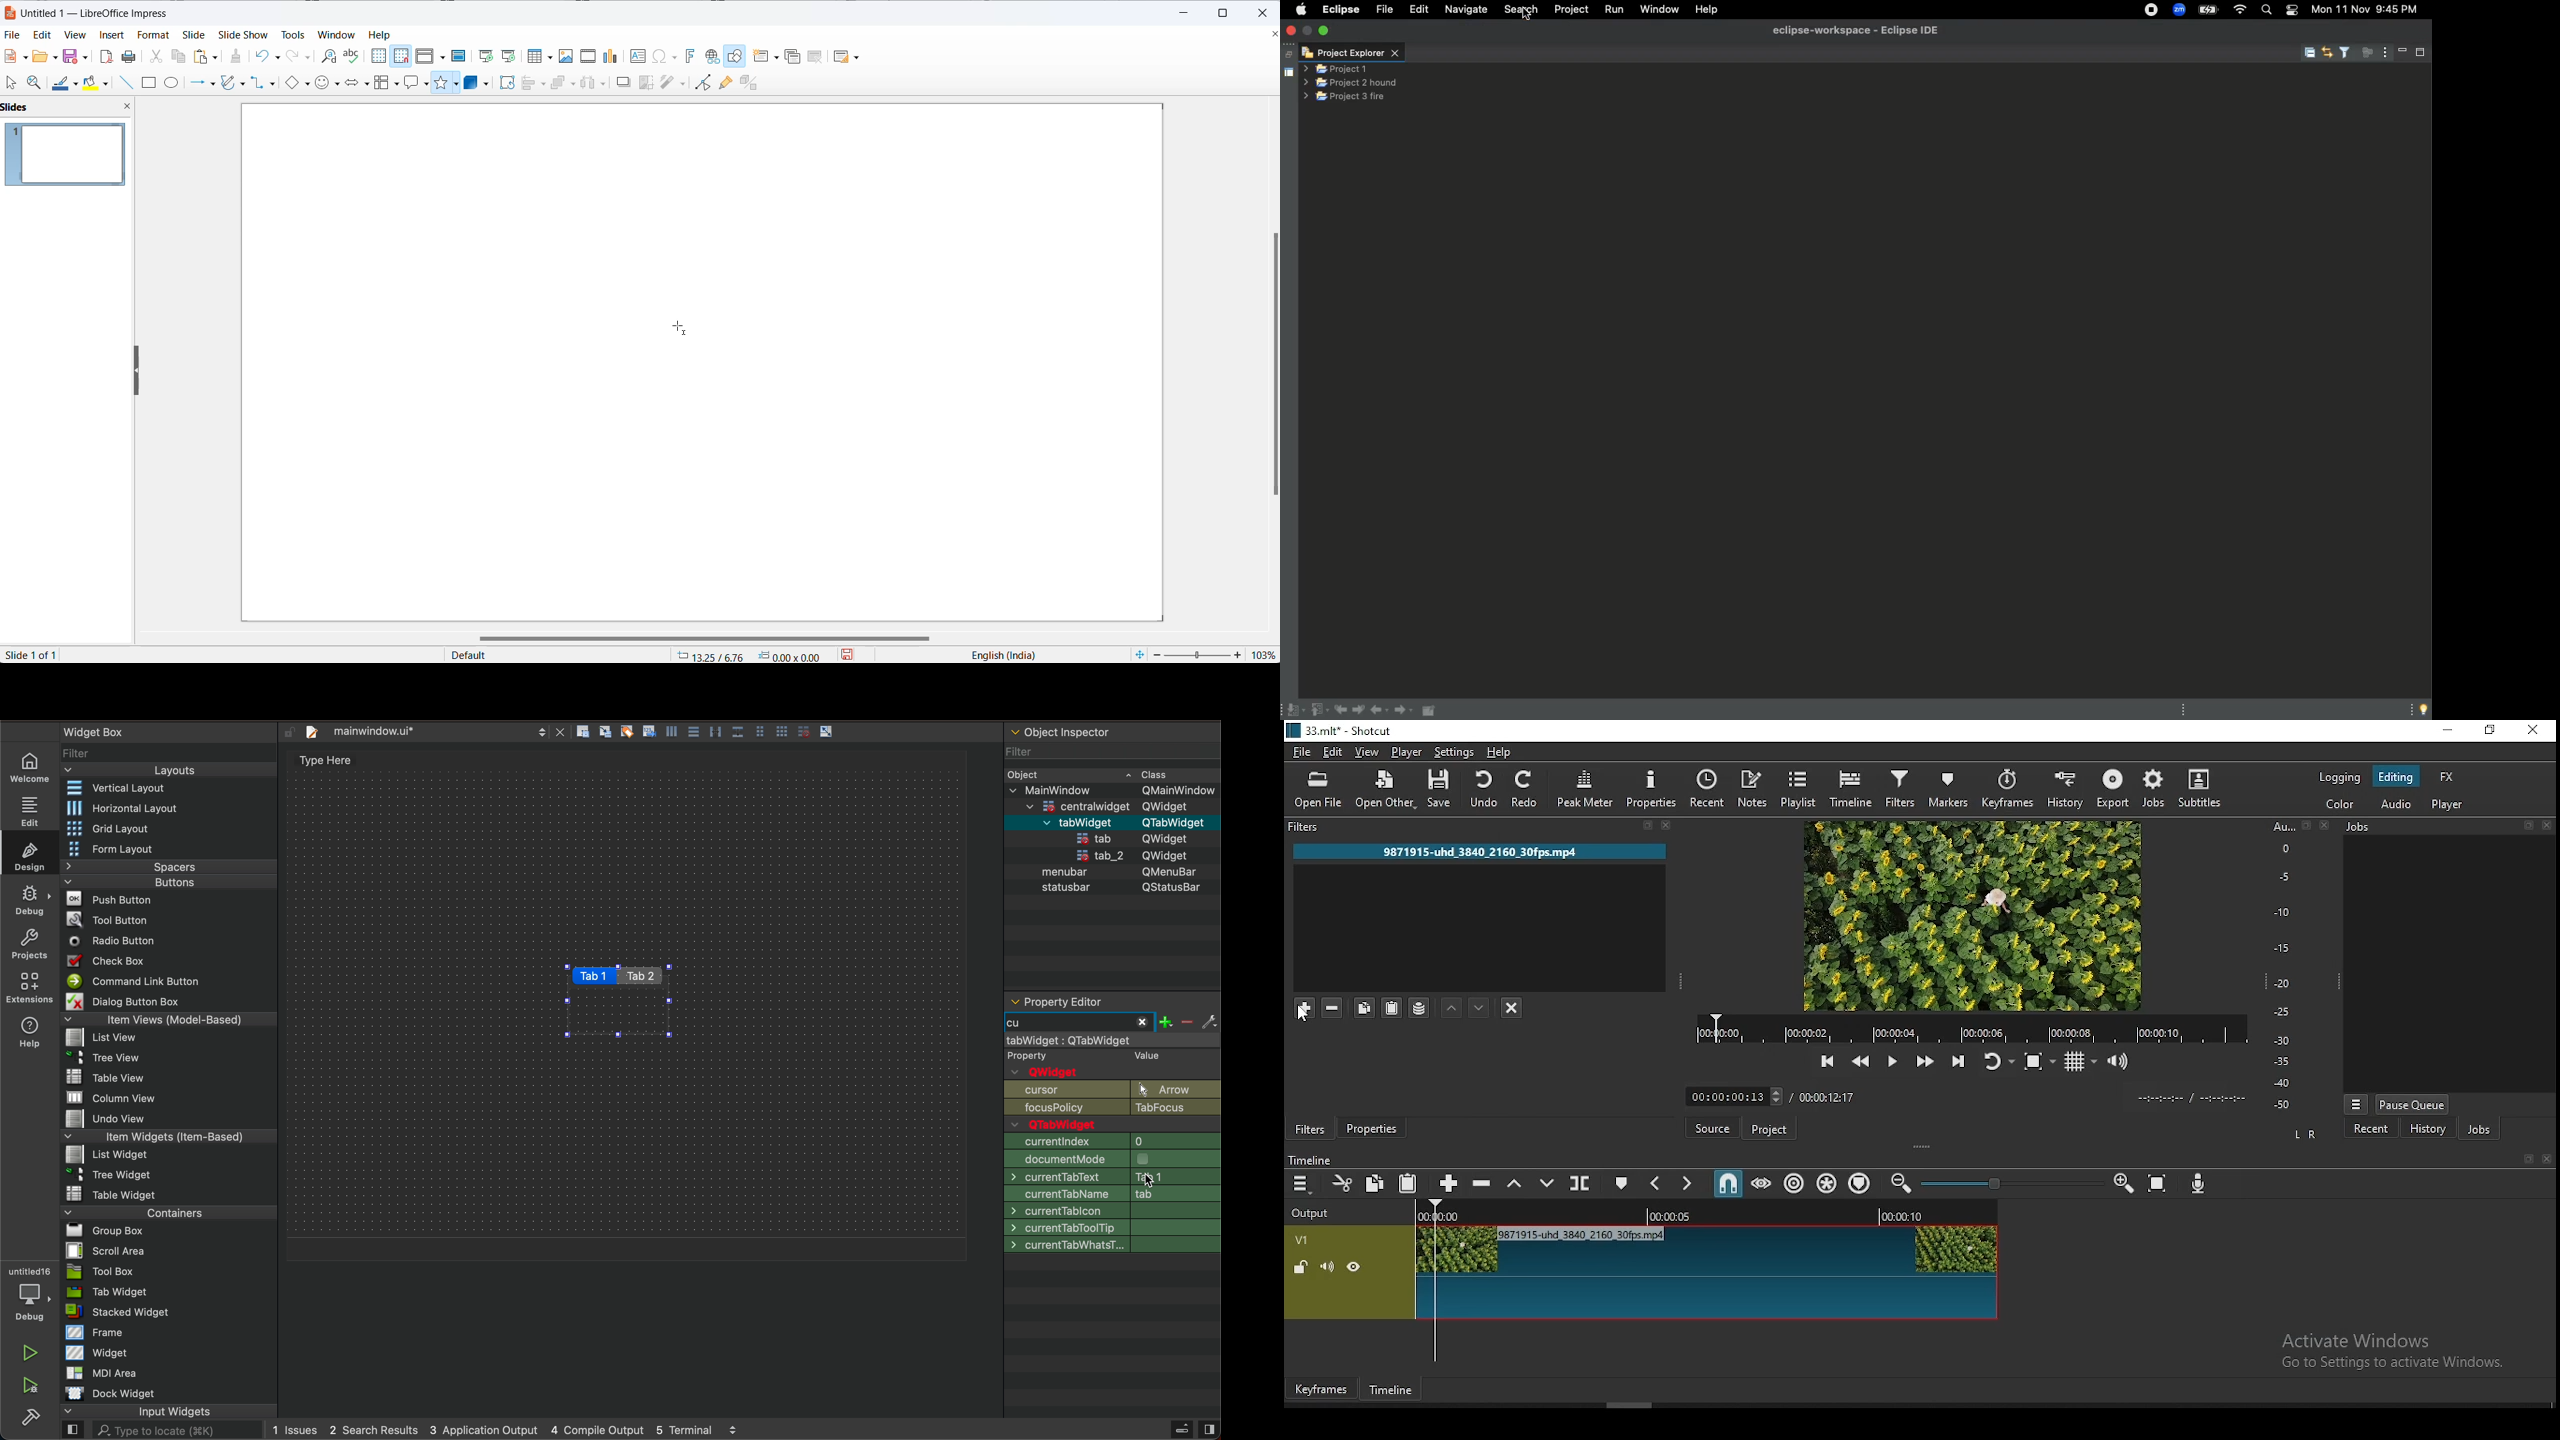 This screenshot has width=2576, height=1456. I want to click on Undo View, so click(100, 1119).